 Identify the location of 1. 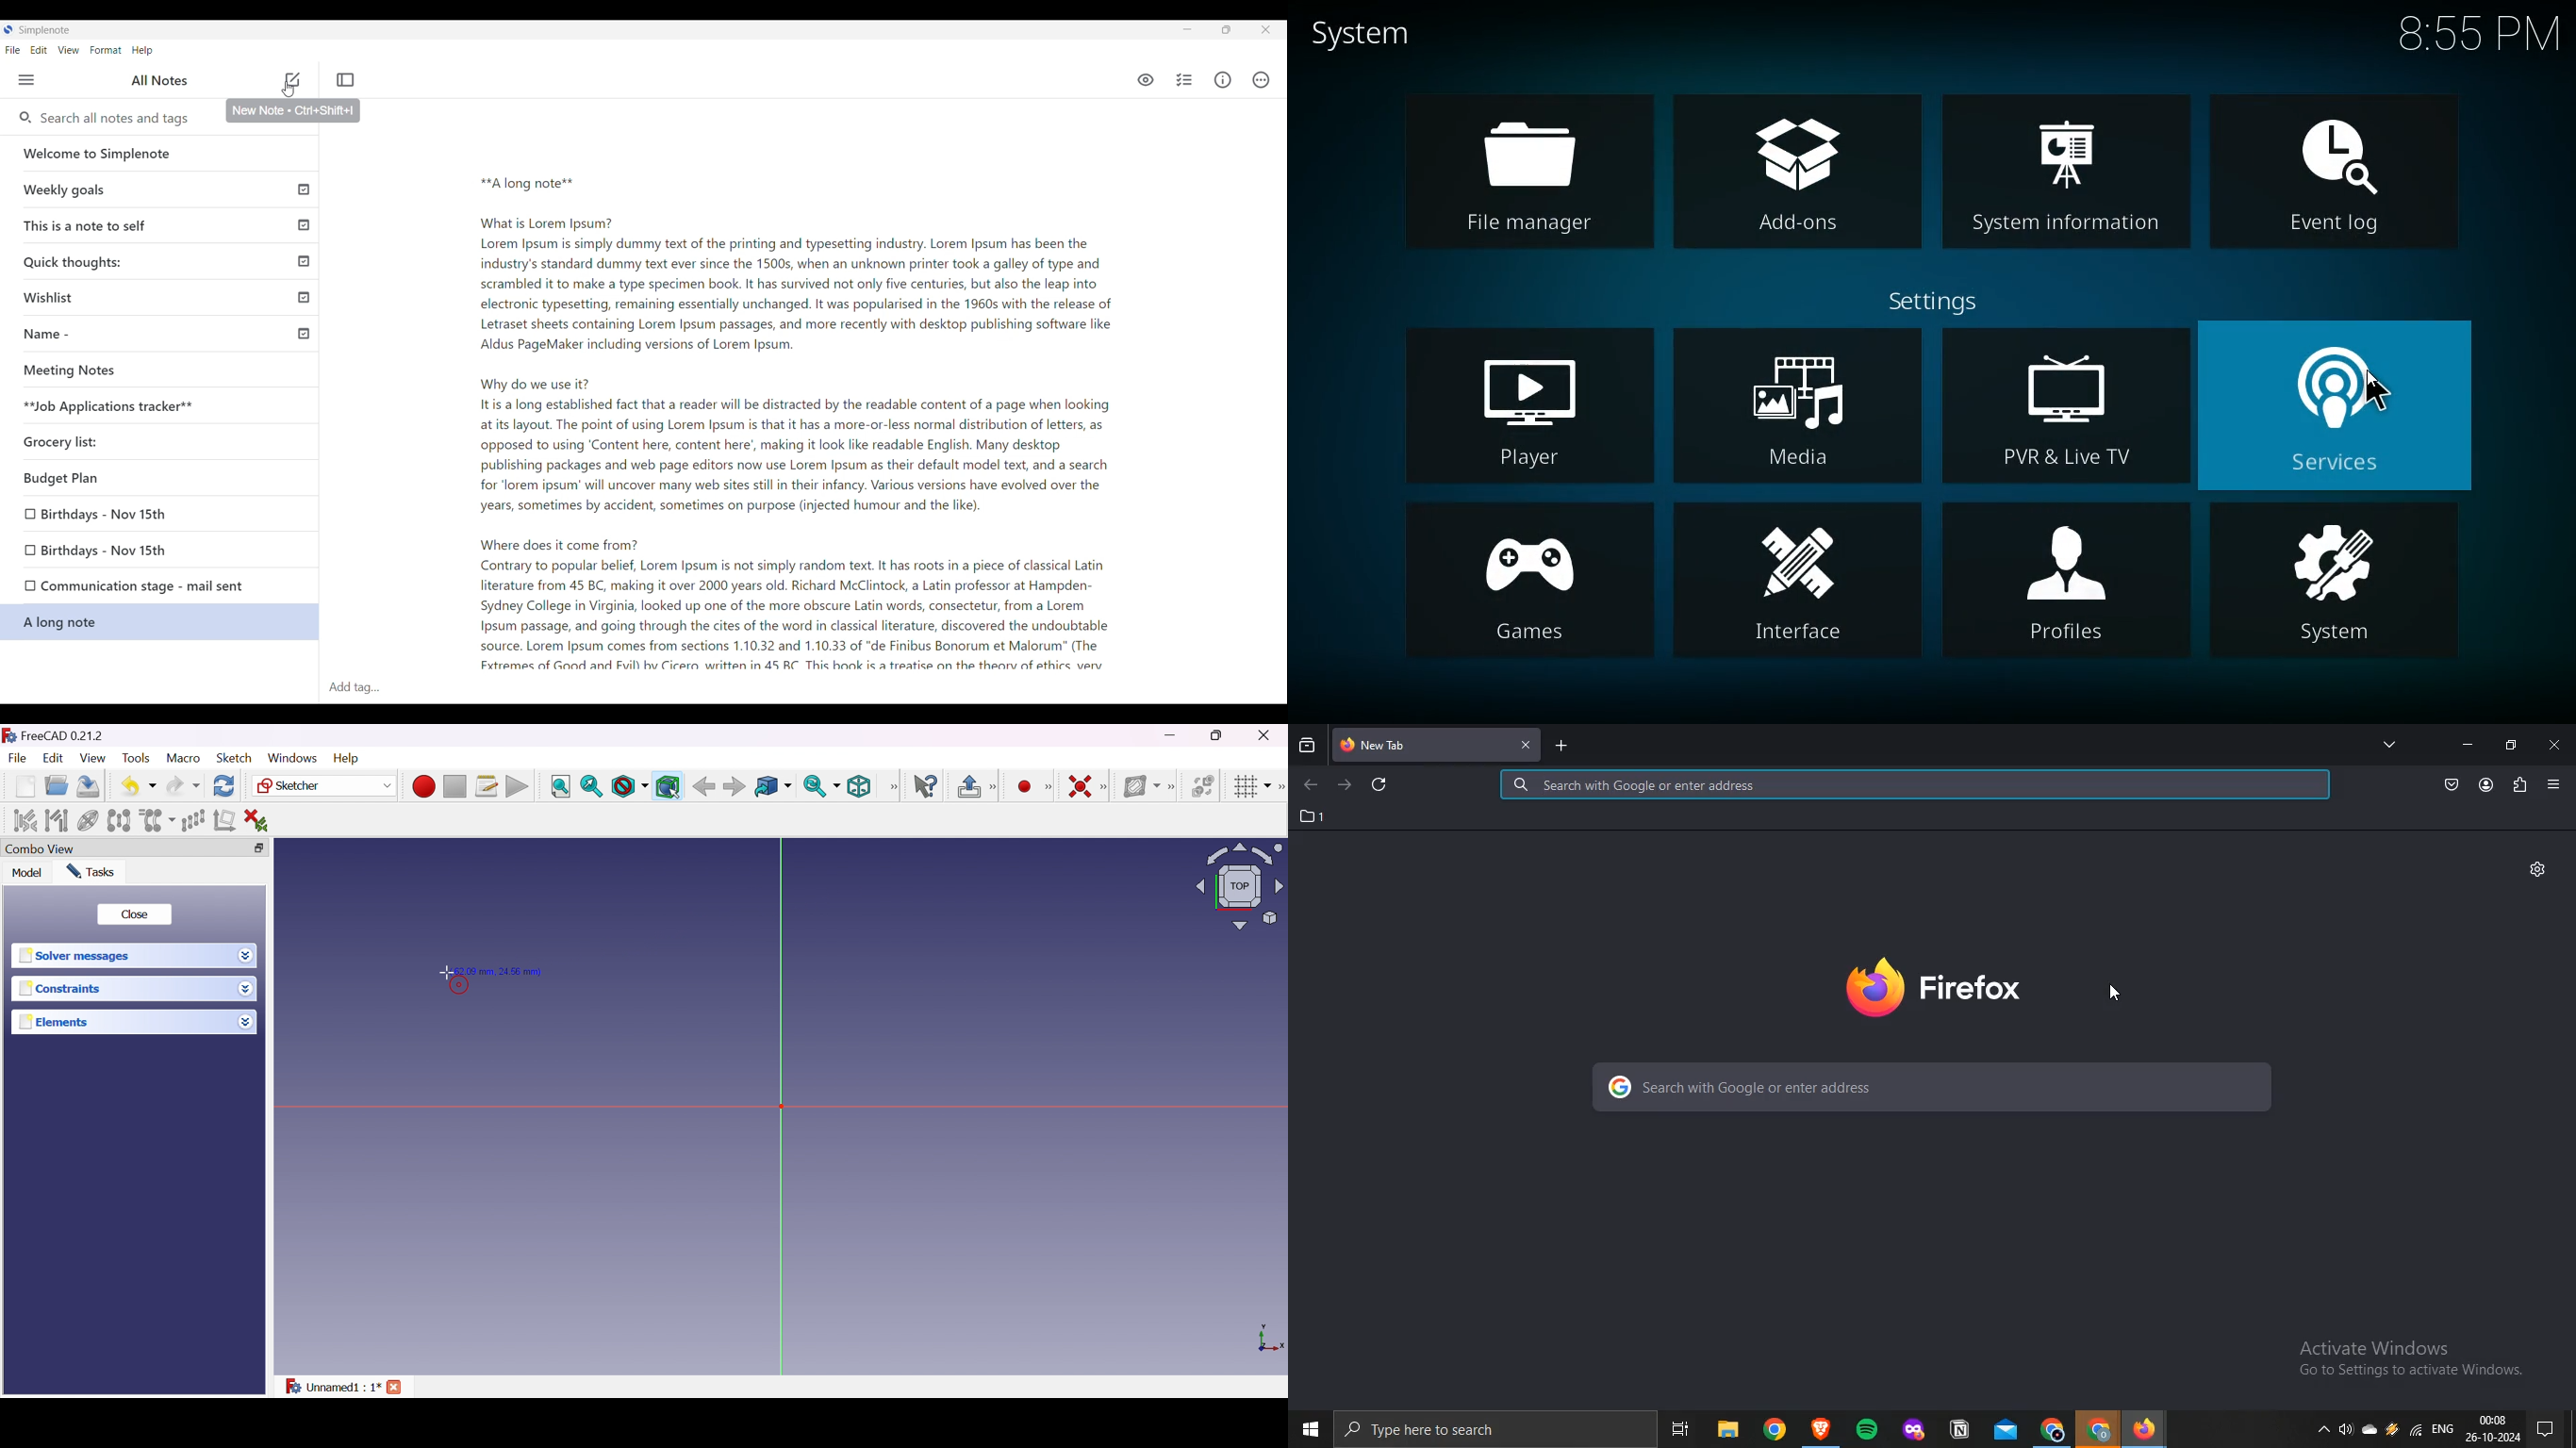
(1313, 816).